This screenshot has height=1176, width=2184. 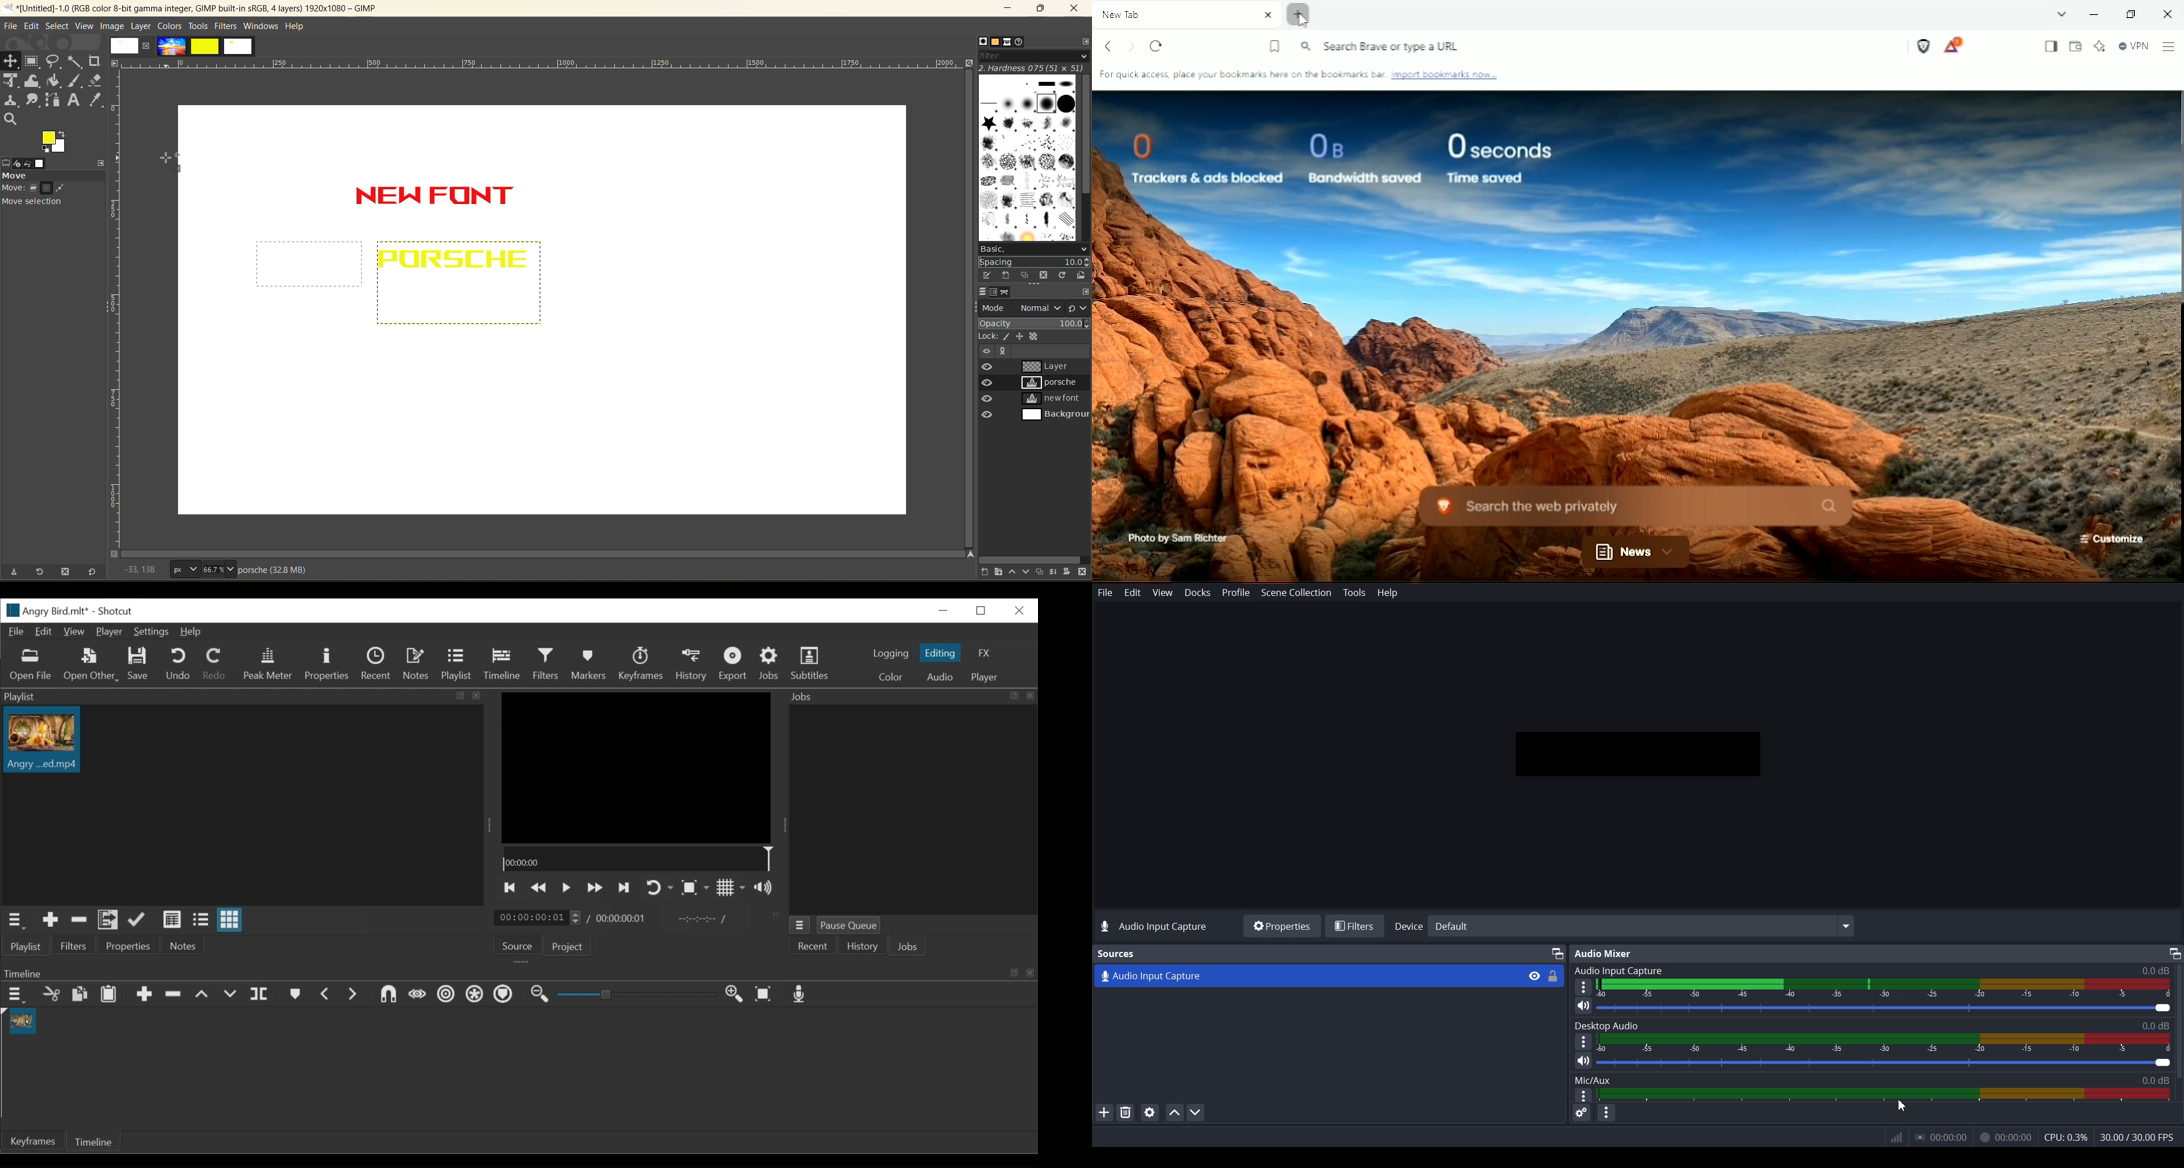 What do you see at coordinates (1876, 1024) in the screenshot?
I see `Text` at bounding box center [1876, 1024].